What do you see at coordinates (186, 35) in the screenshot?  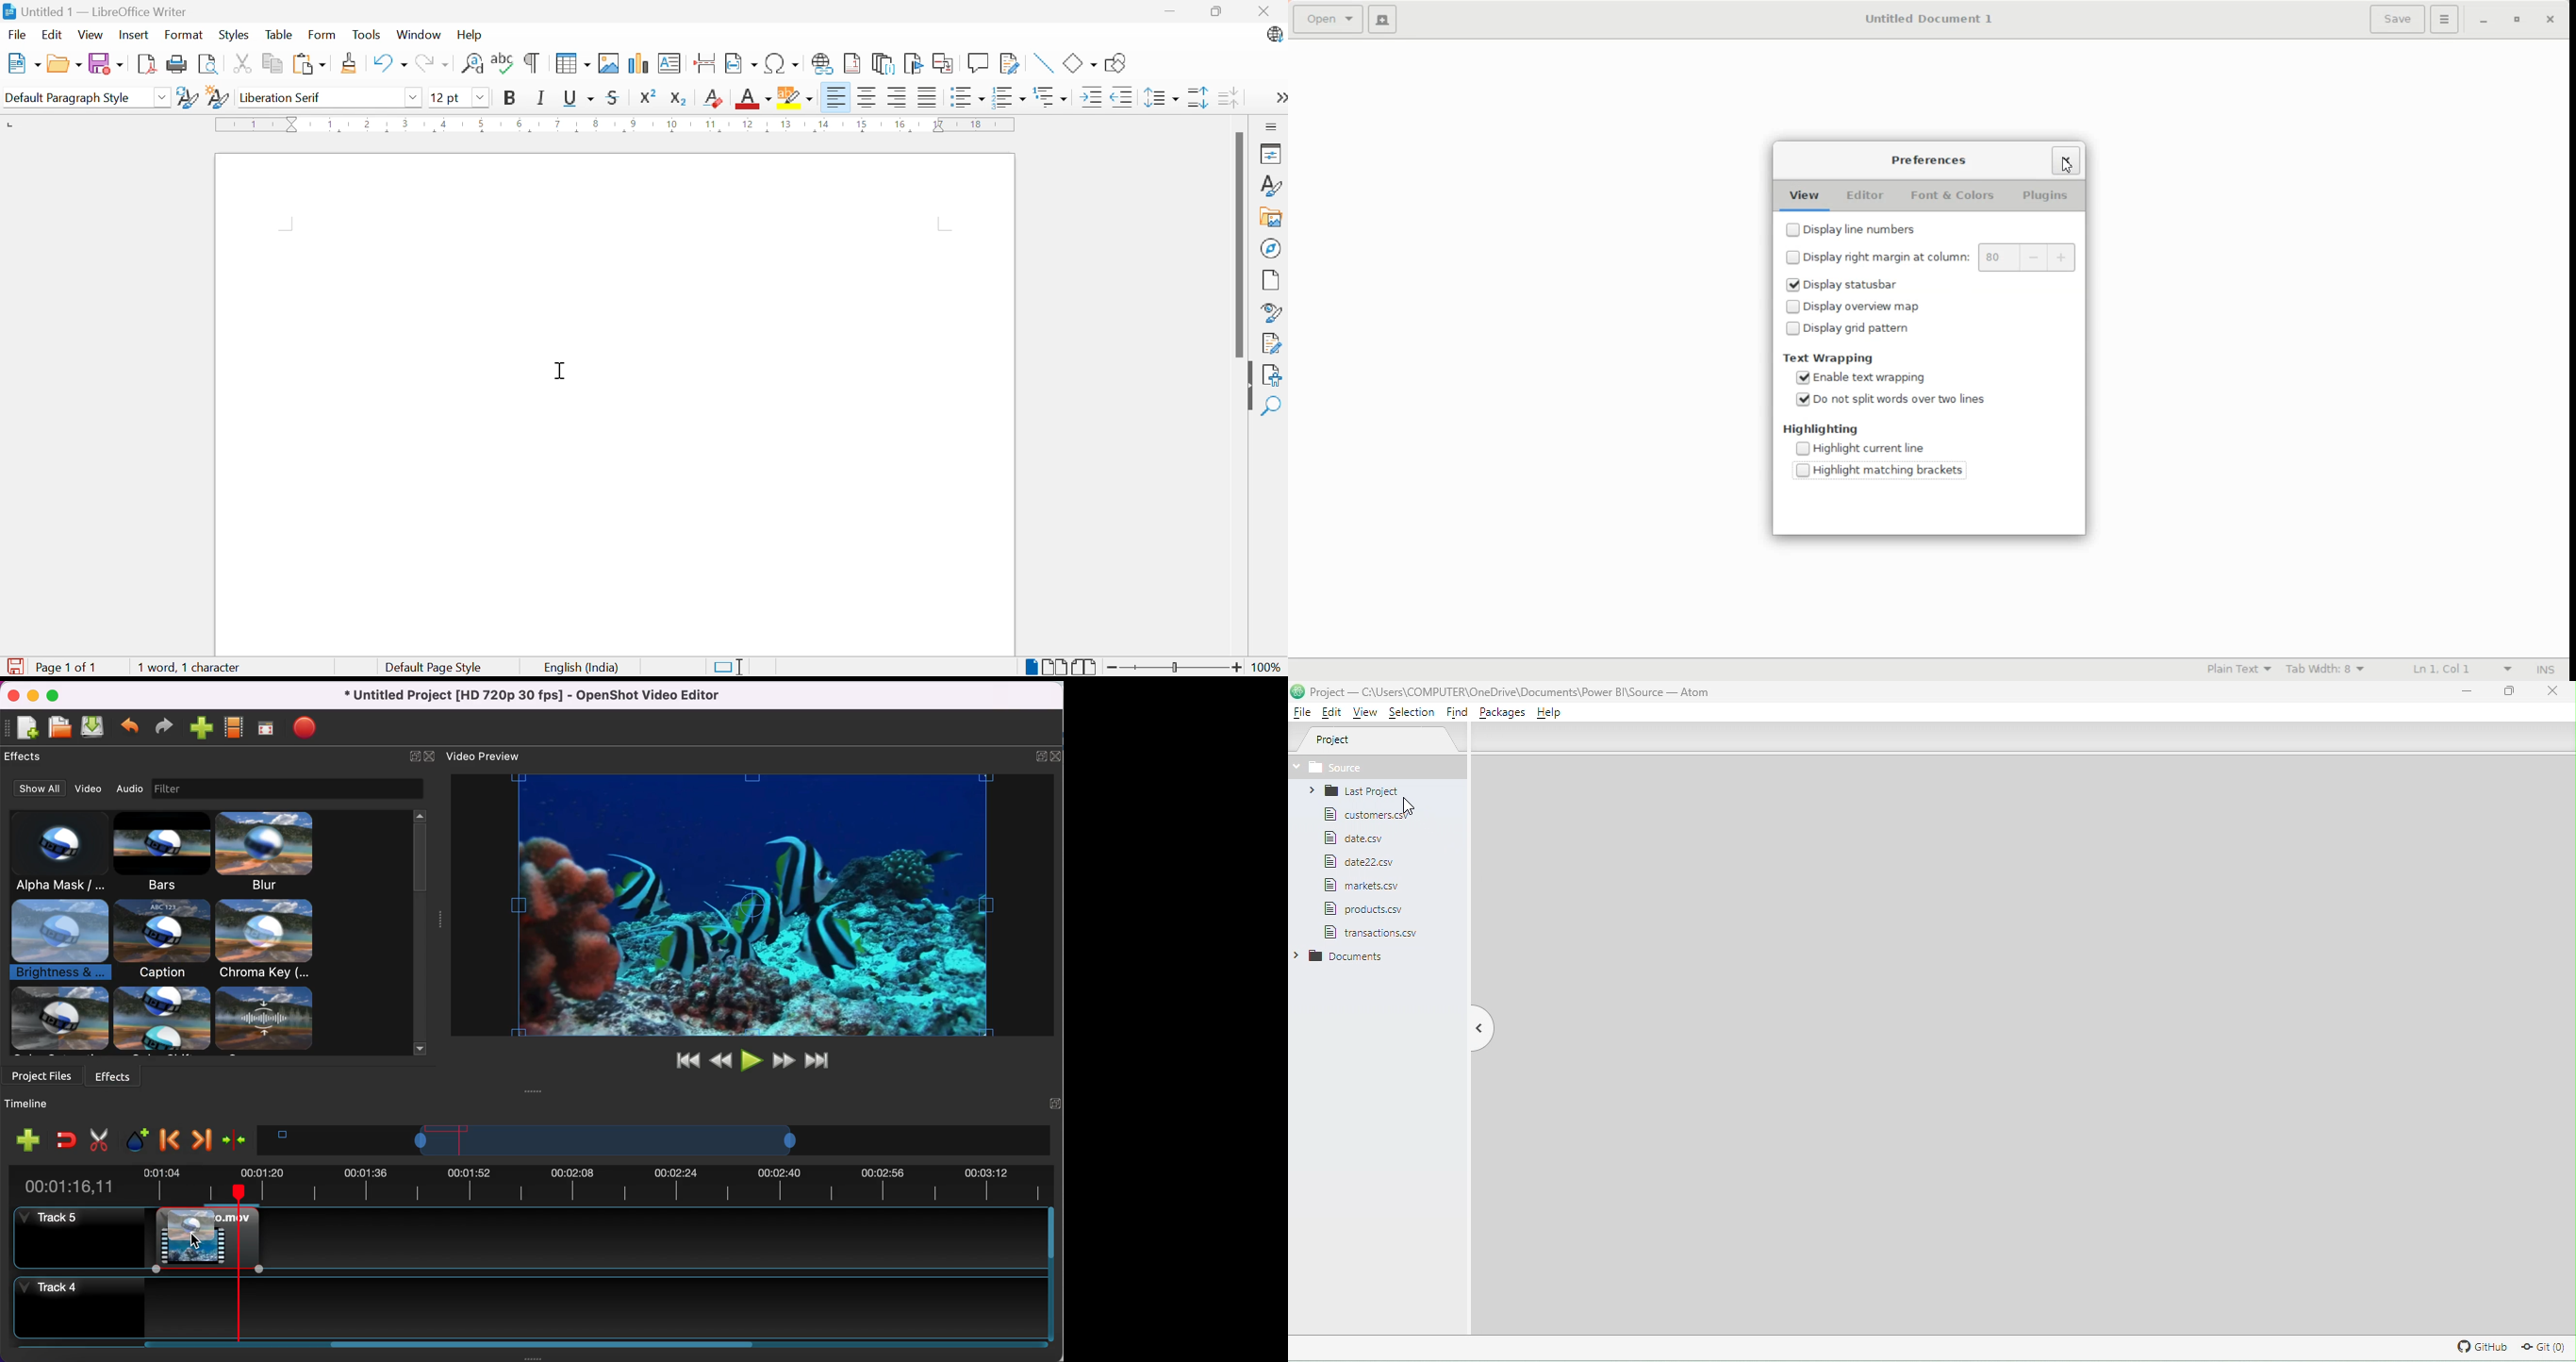 I see `Format` at bounding box center [186, 35].